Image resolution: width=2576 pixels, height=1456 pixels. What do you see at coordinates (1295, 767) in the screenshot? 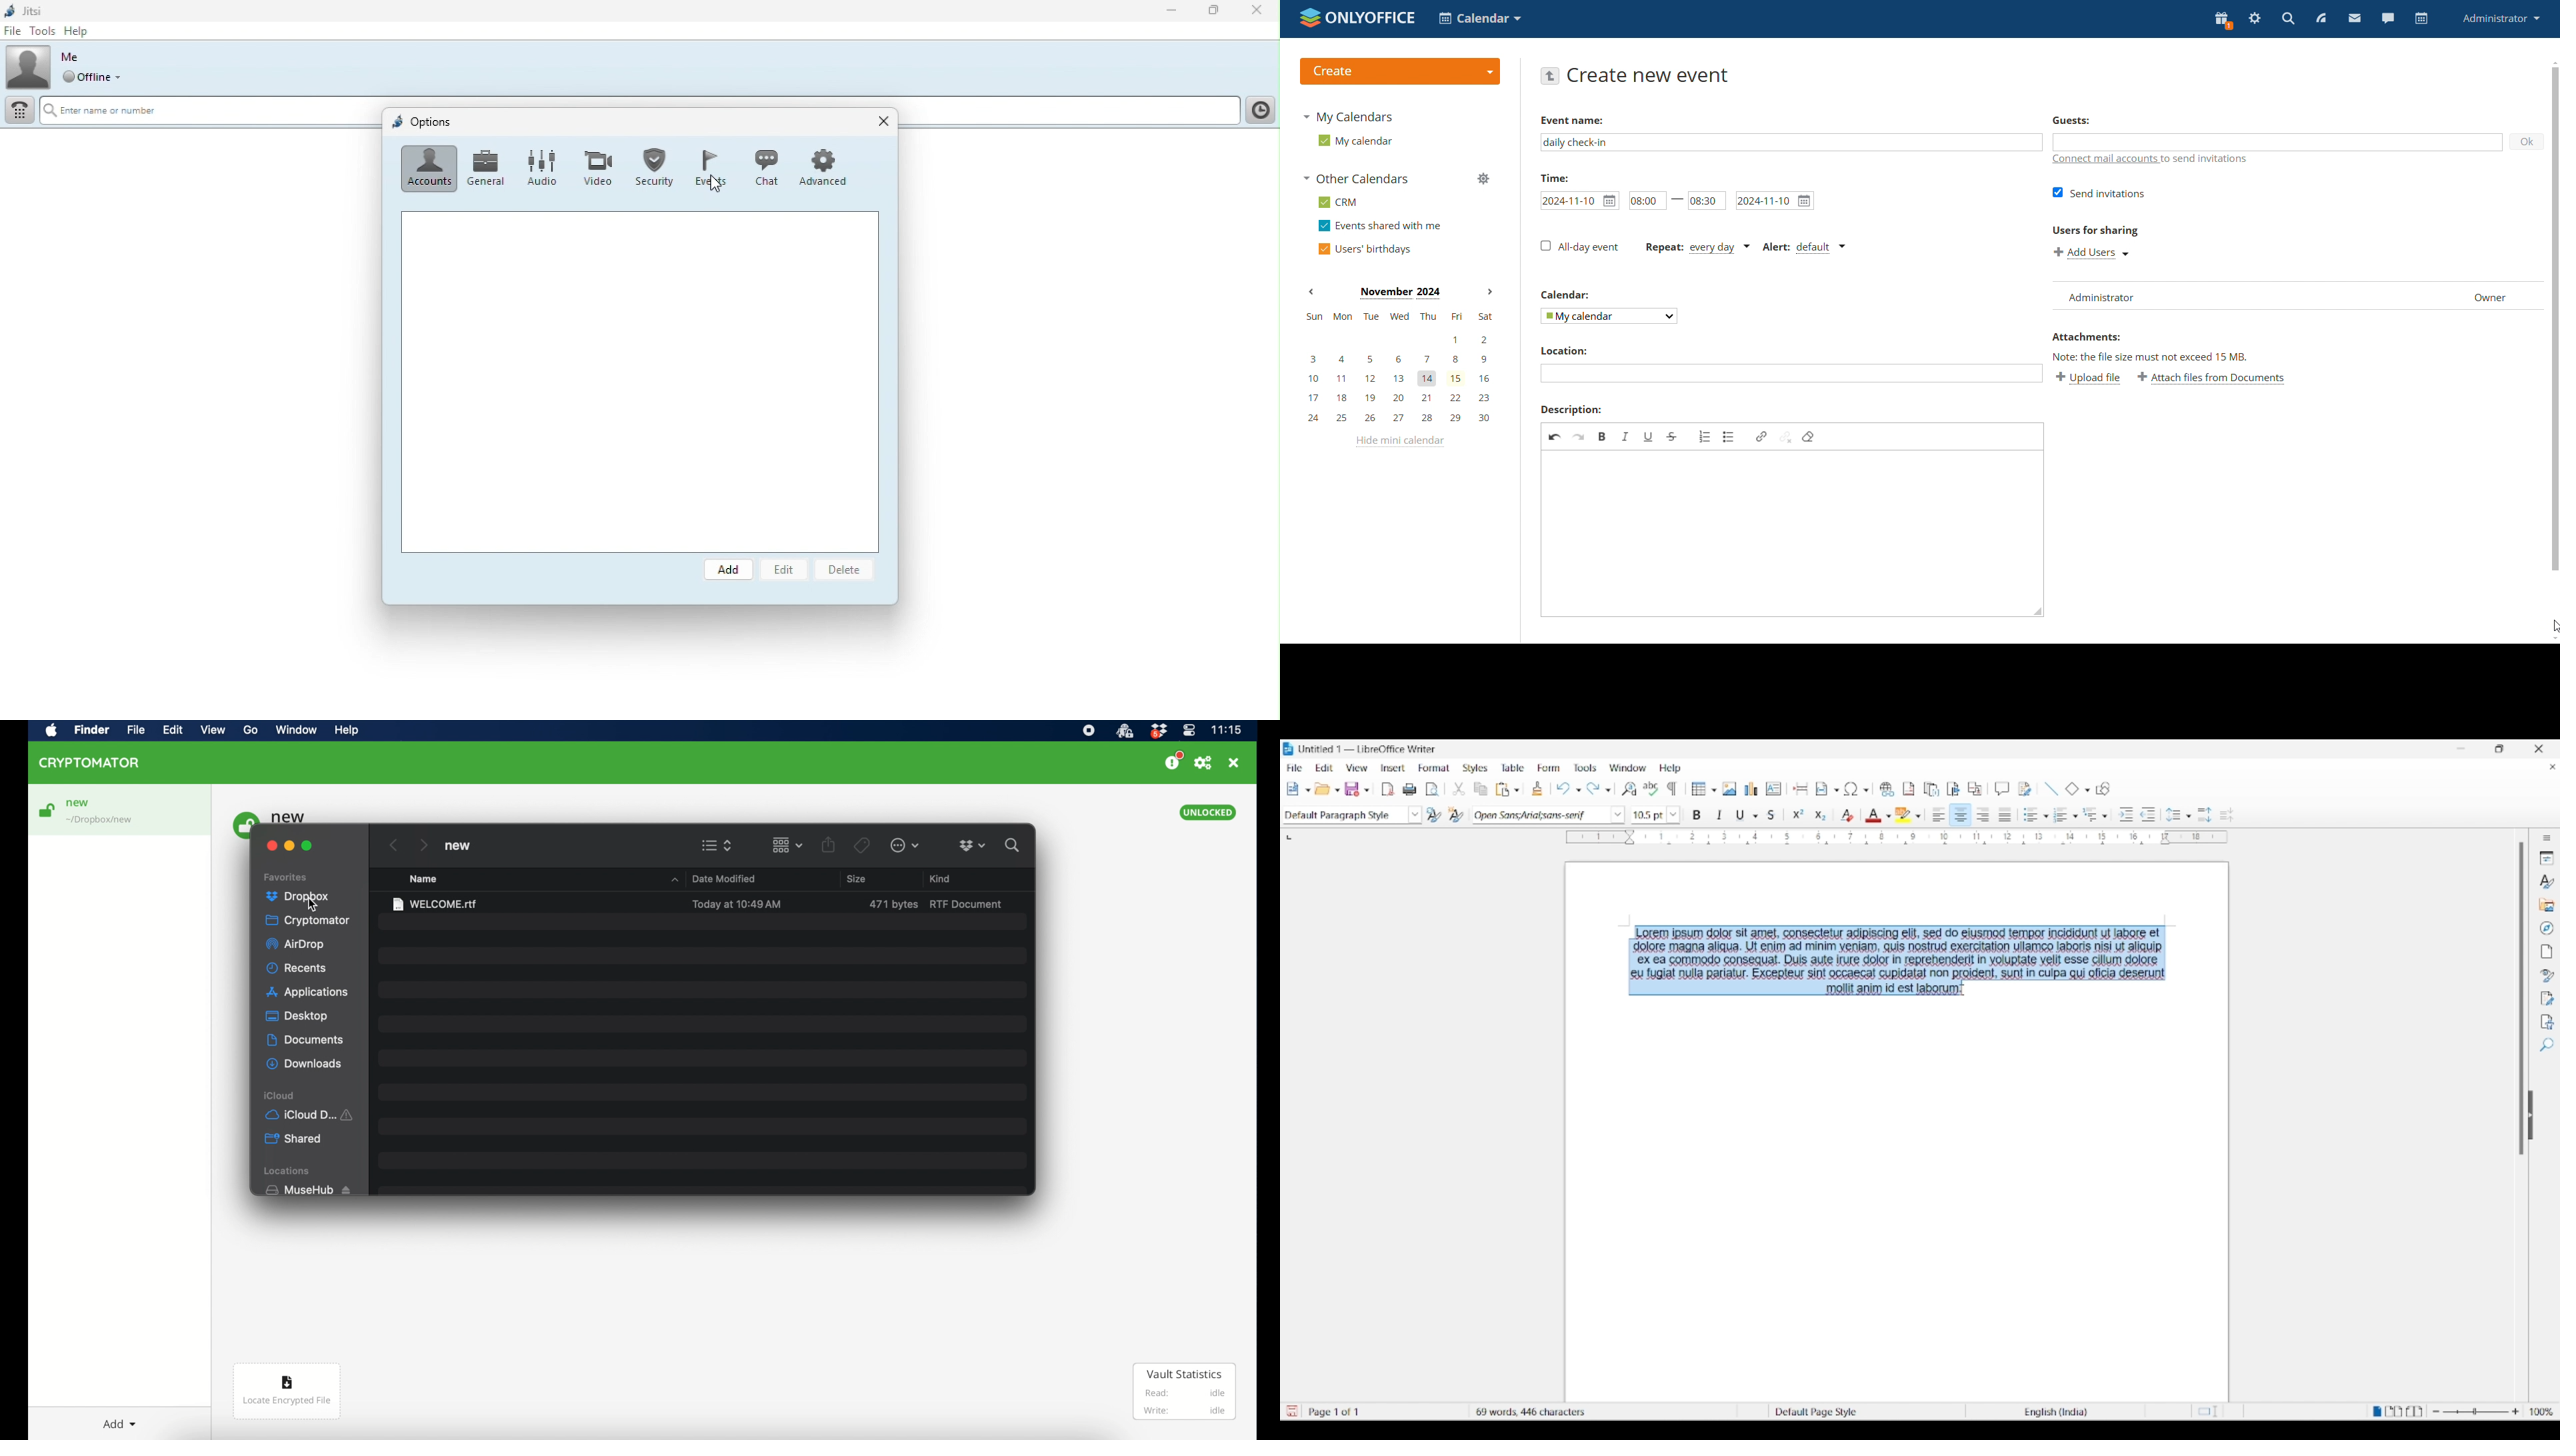
I see `File` at bounding box center [1295, 767].